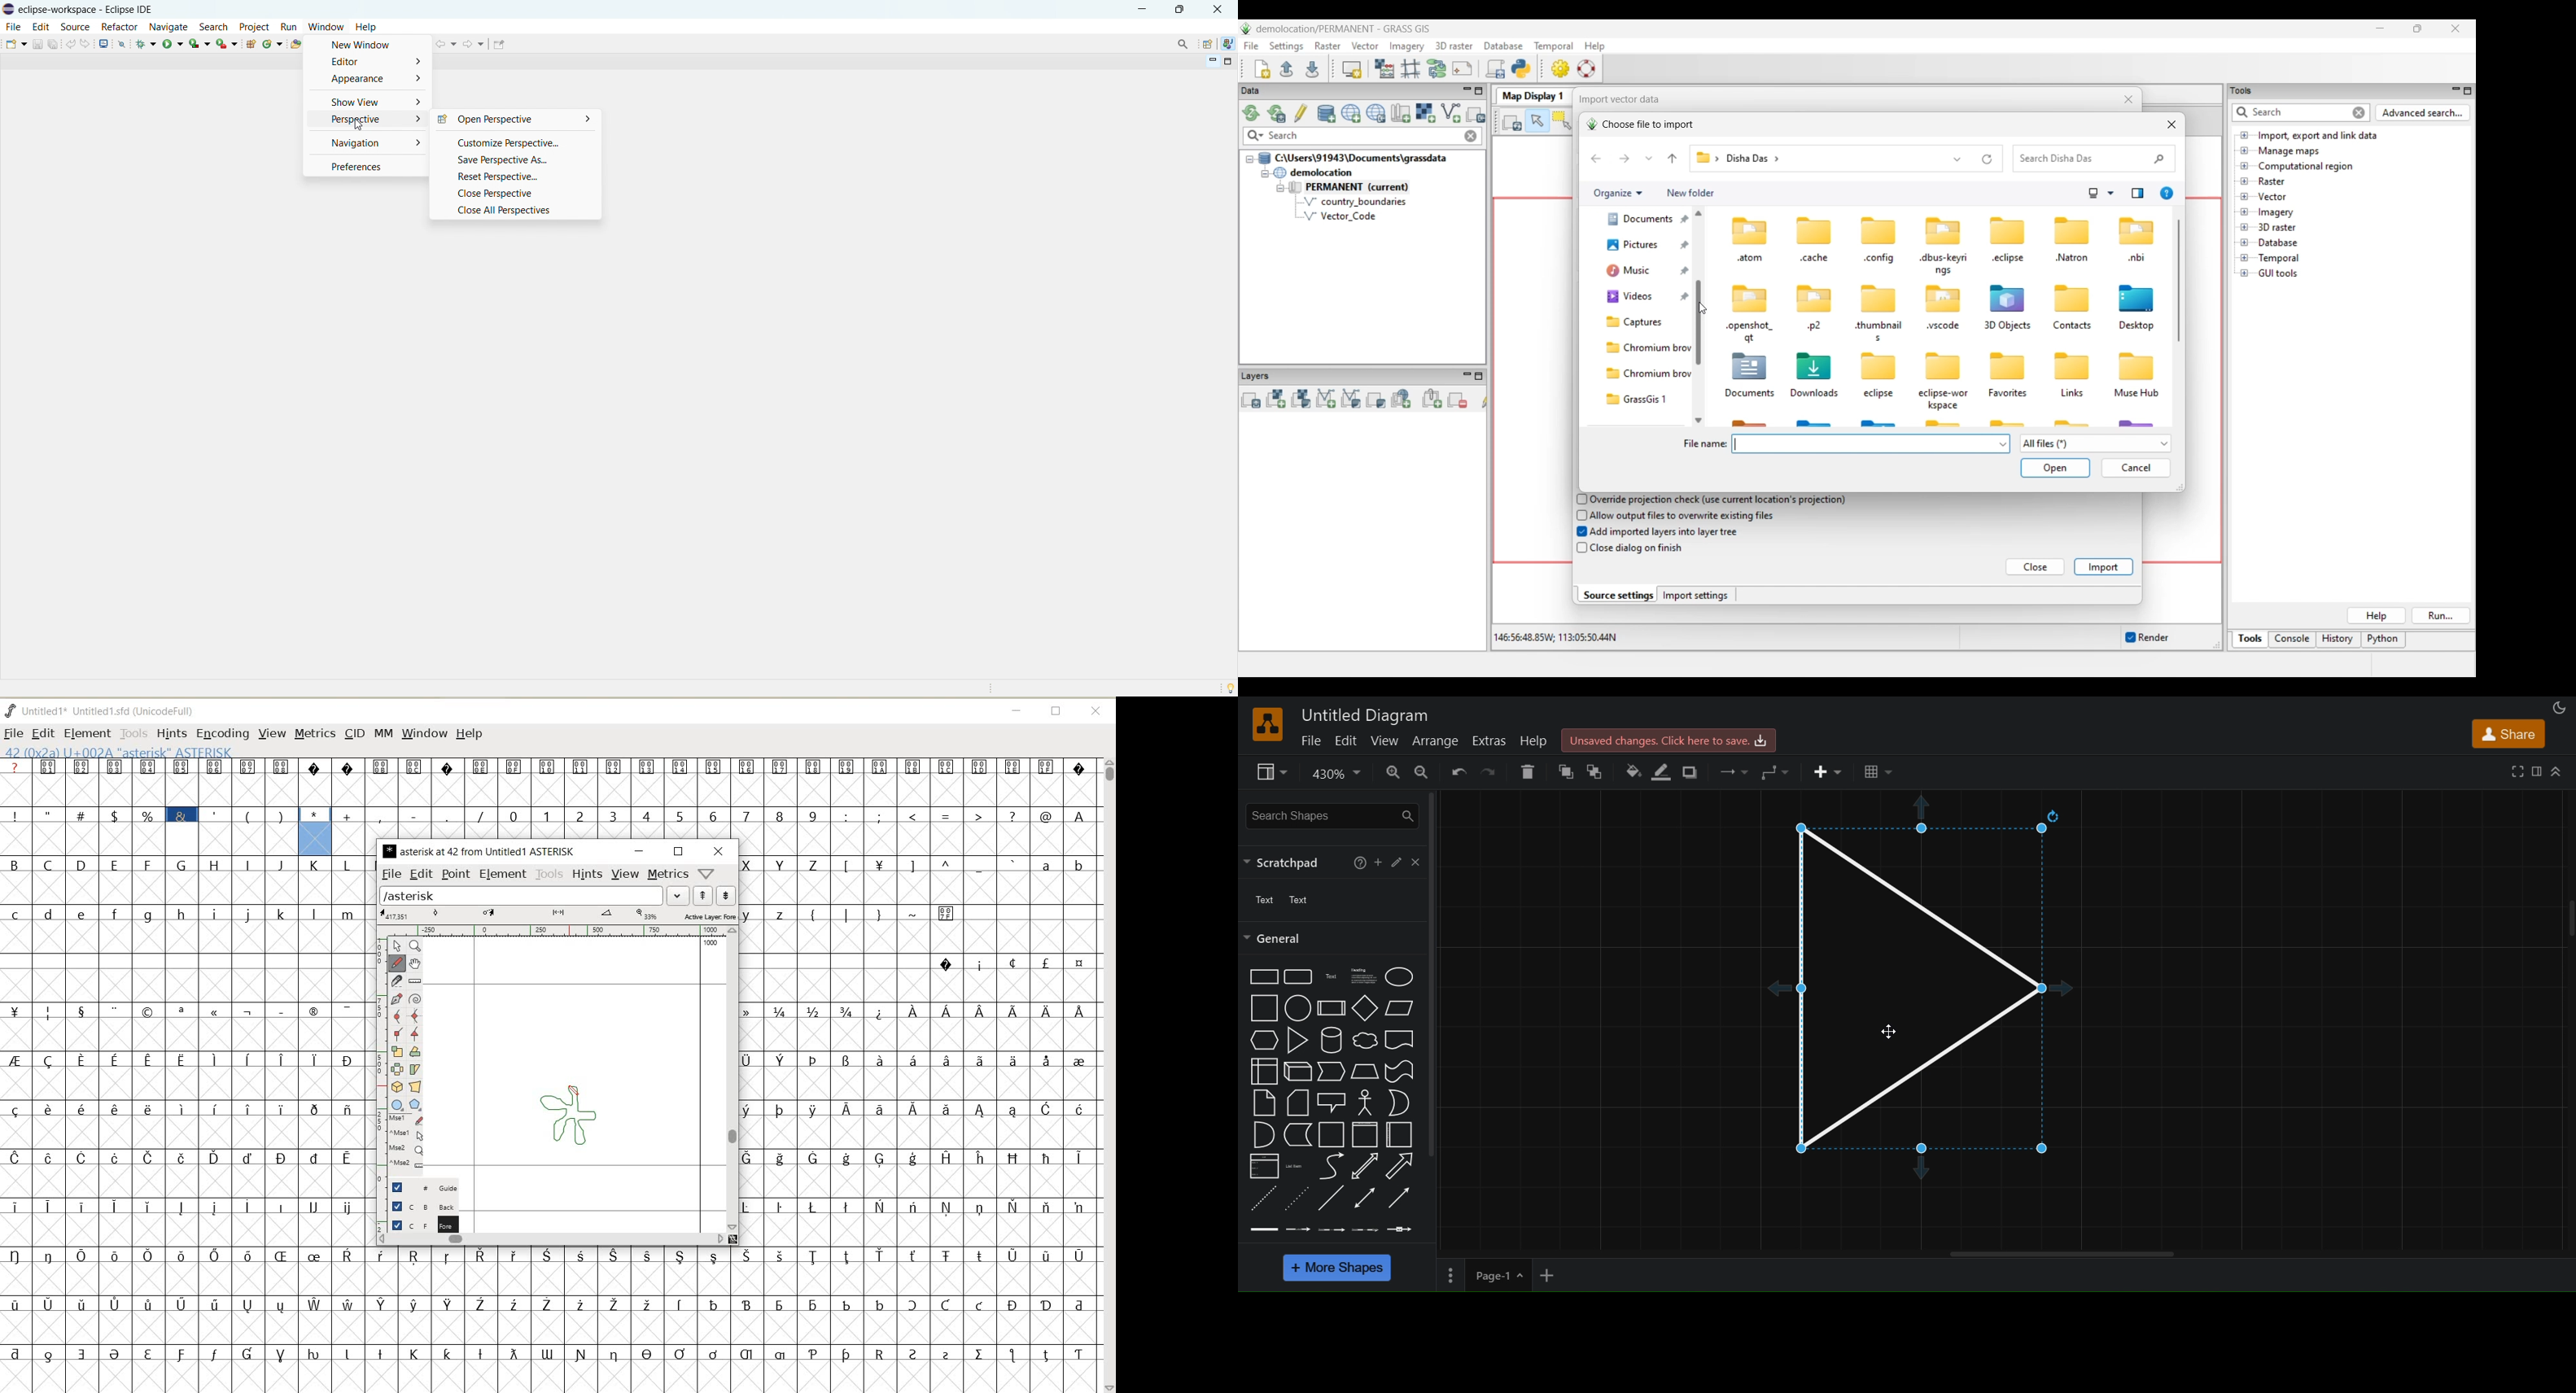 This screenshot has width=2576, height=1400. Describe the element at coordinates (1312, 740) in the screenshot. I see `file` at that location.